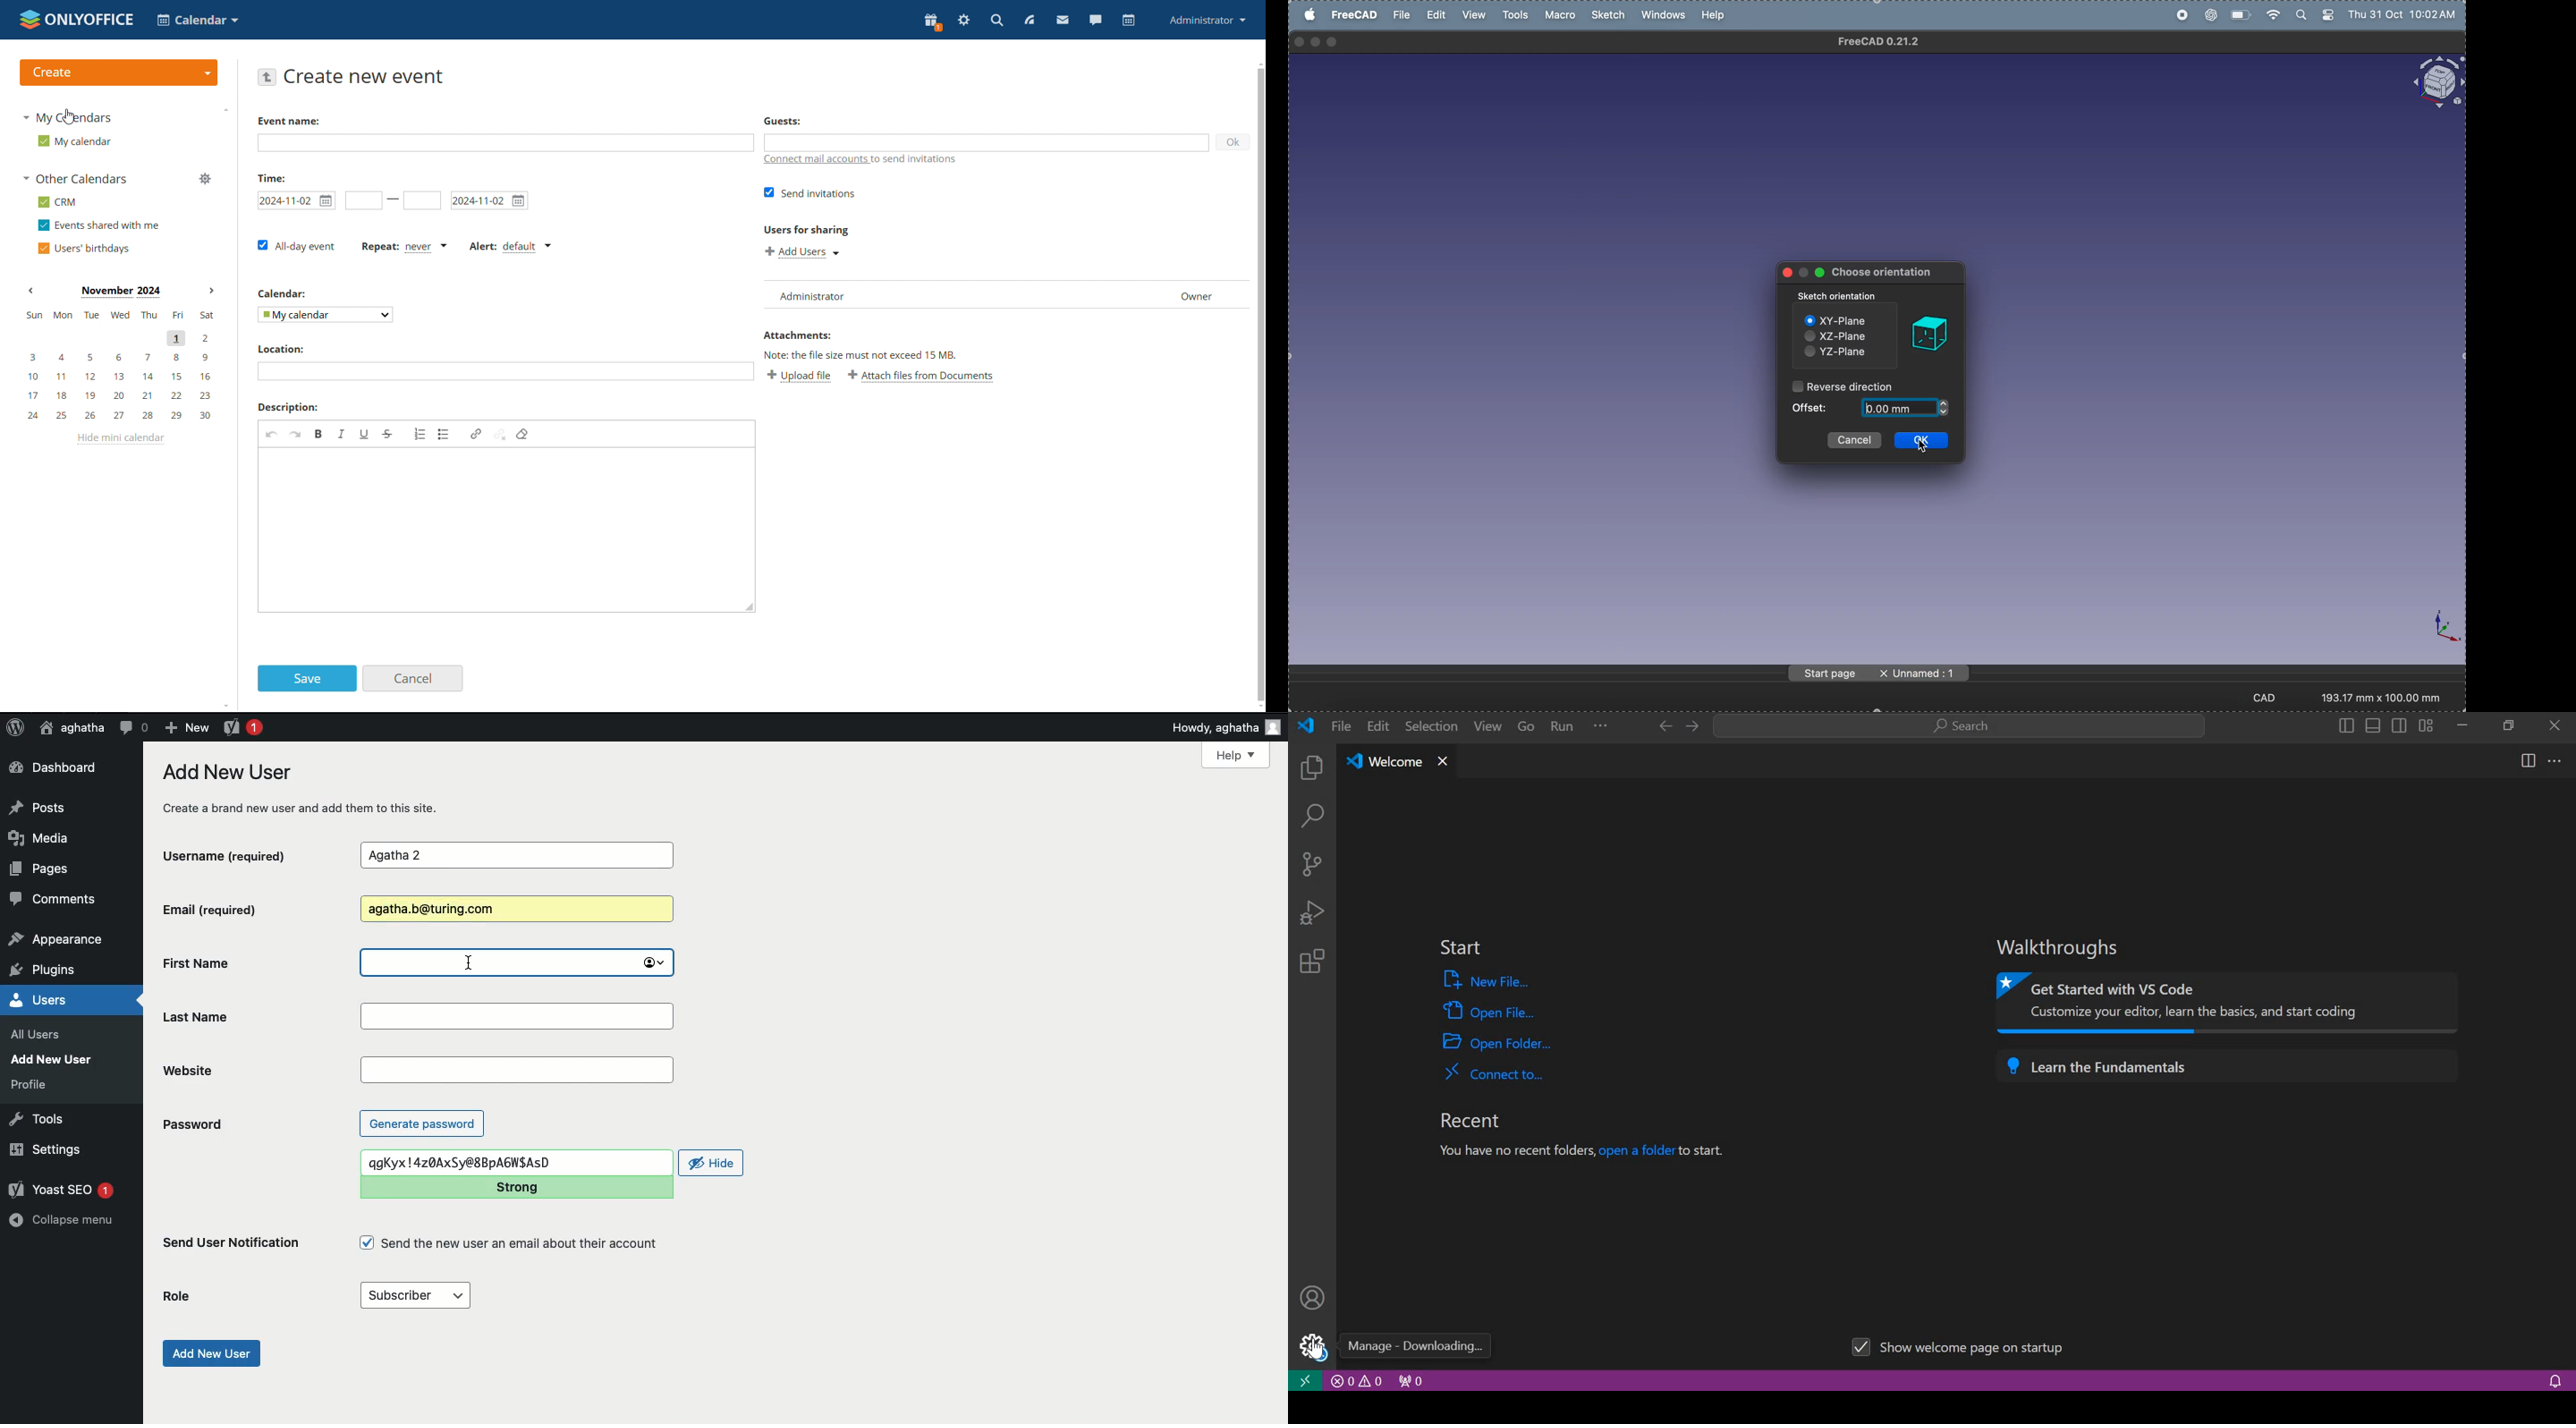 This screenshot has height=1428, width=2576. I want to click on file, so click(1402, 15).